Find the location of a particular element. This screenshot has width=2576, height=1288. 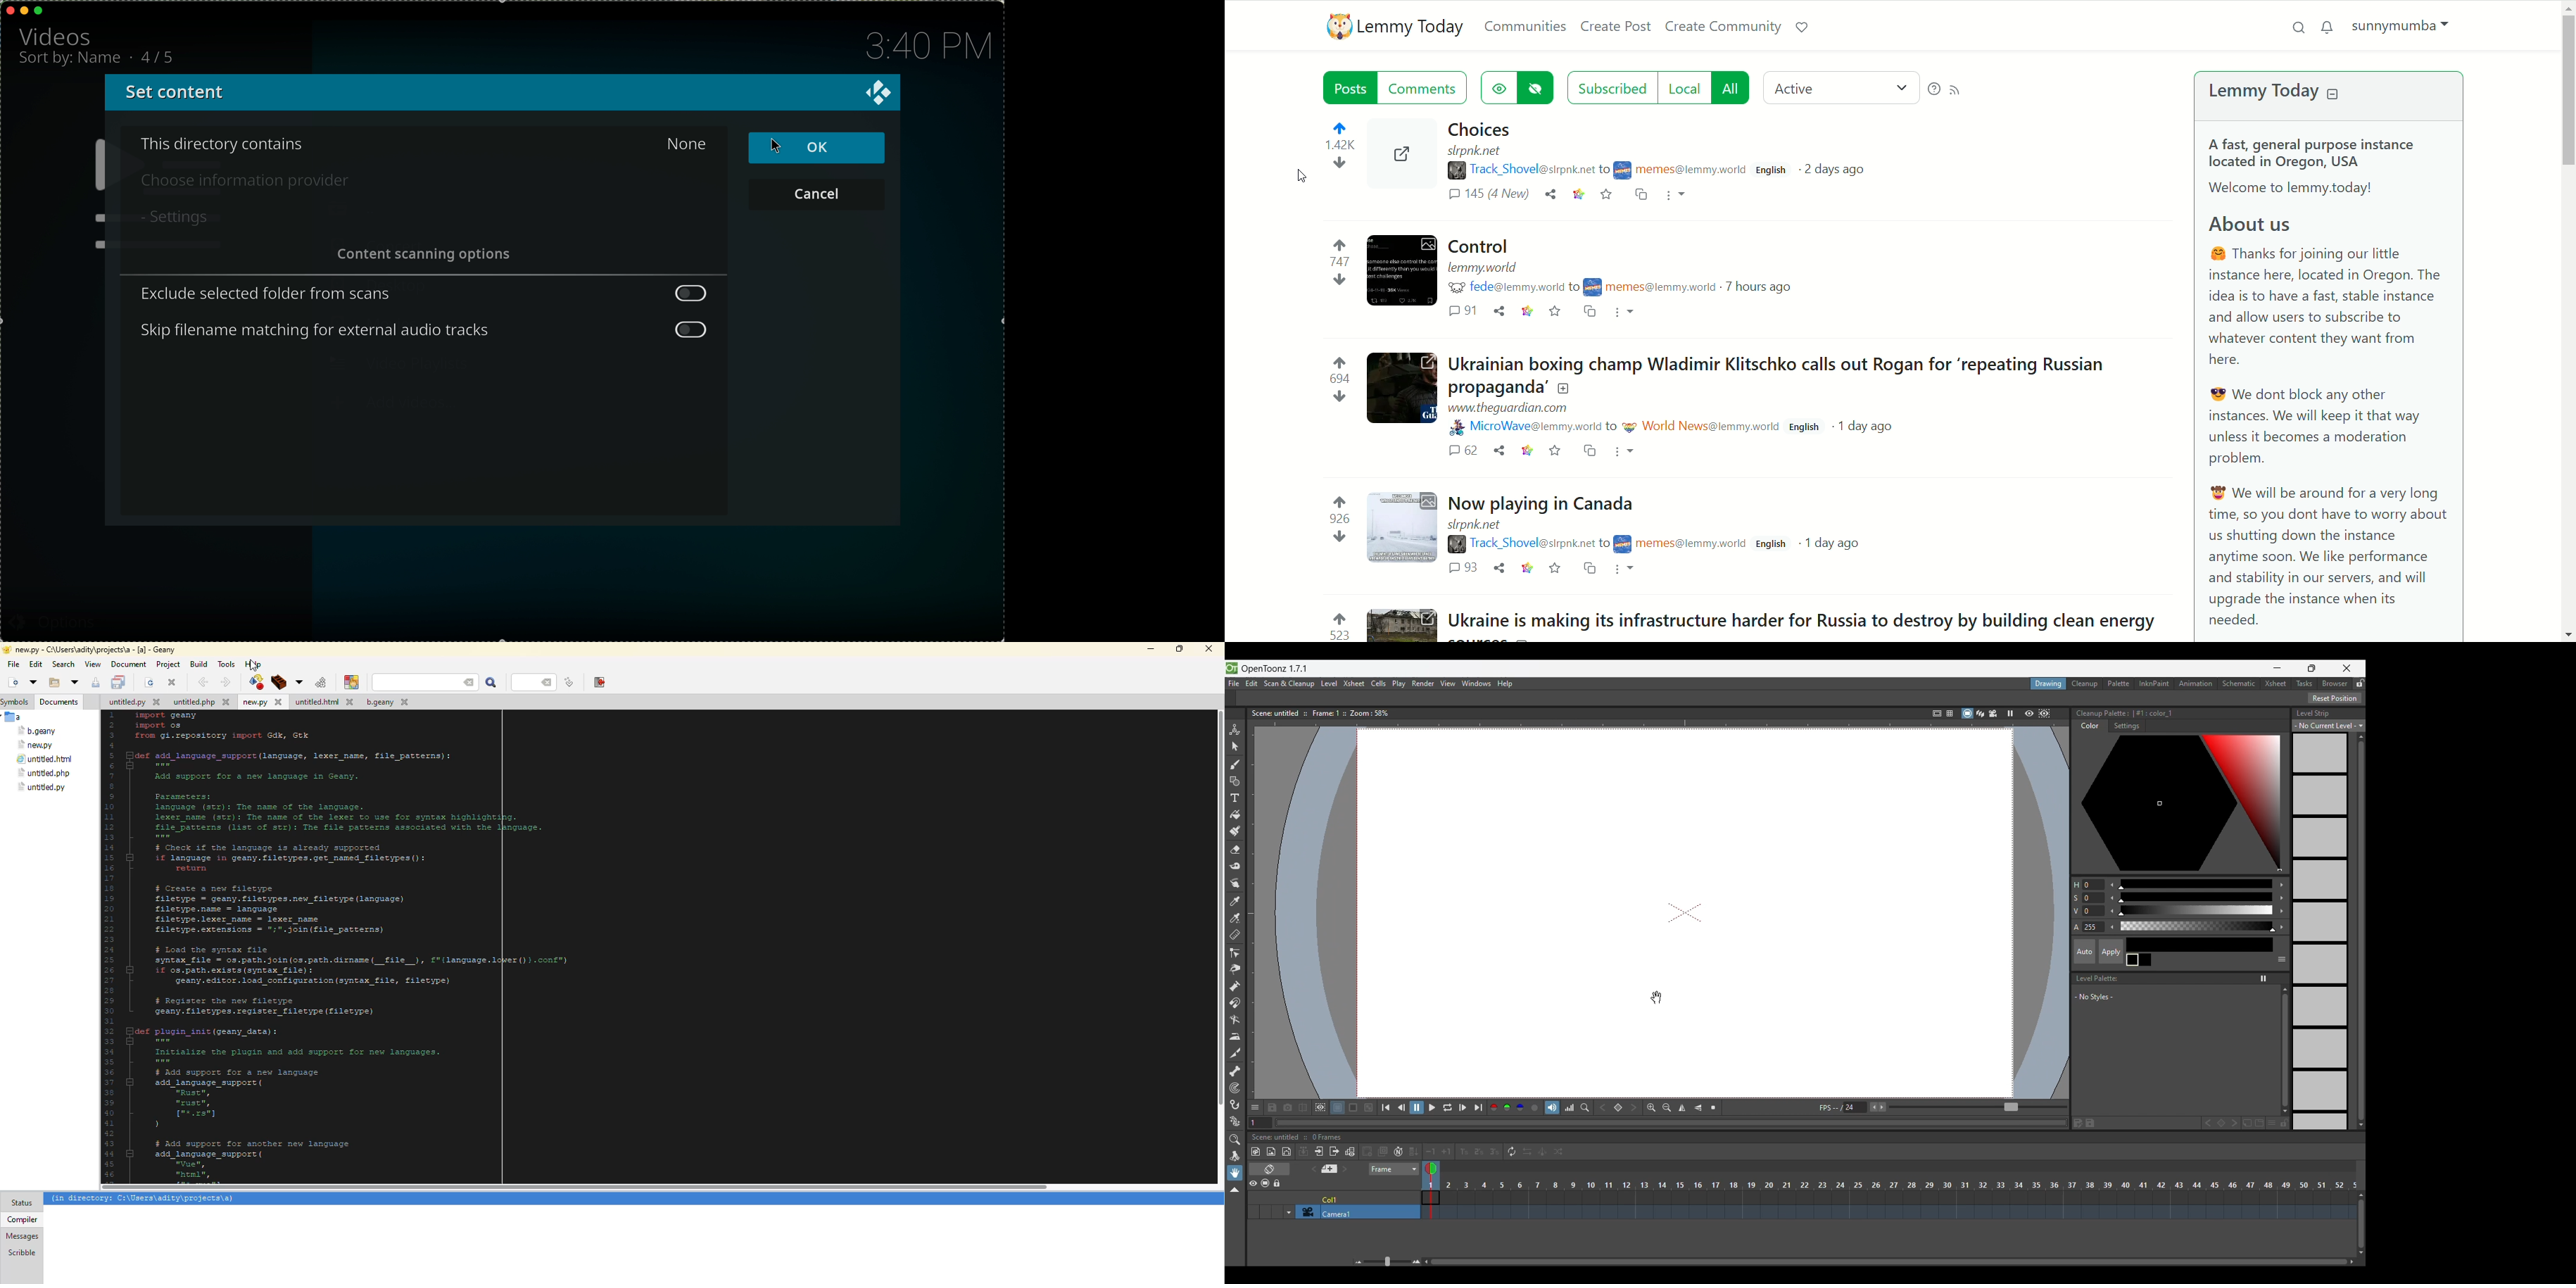

upvote is located at coordinates (1344, 128).